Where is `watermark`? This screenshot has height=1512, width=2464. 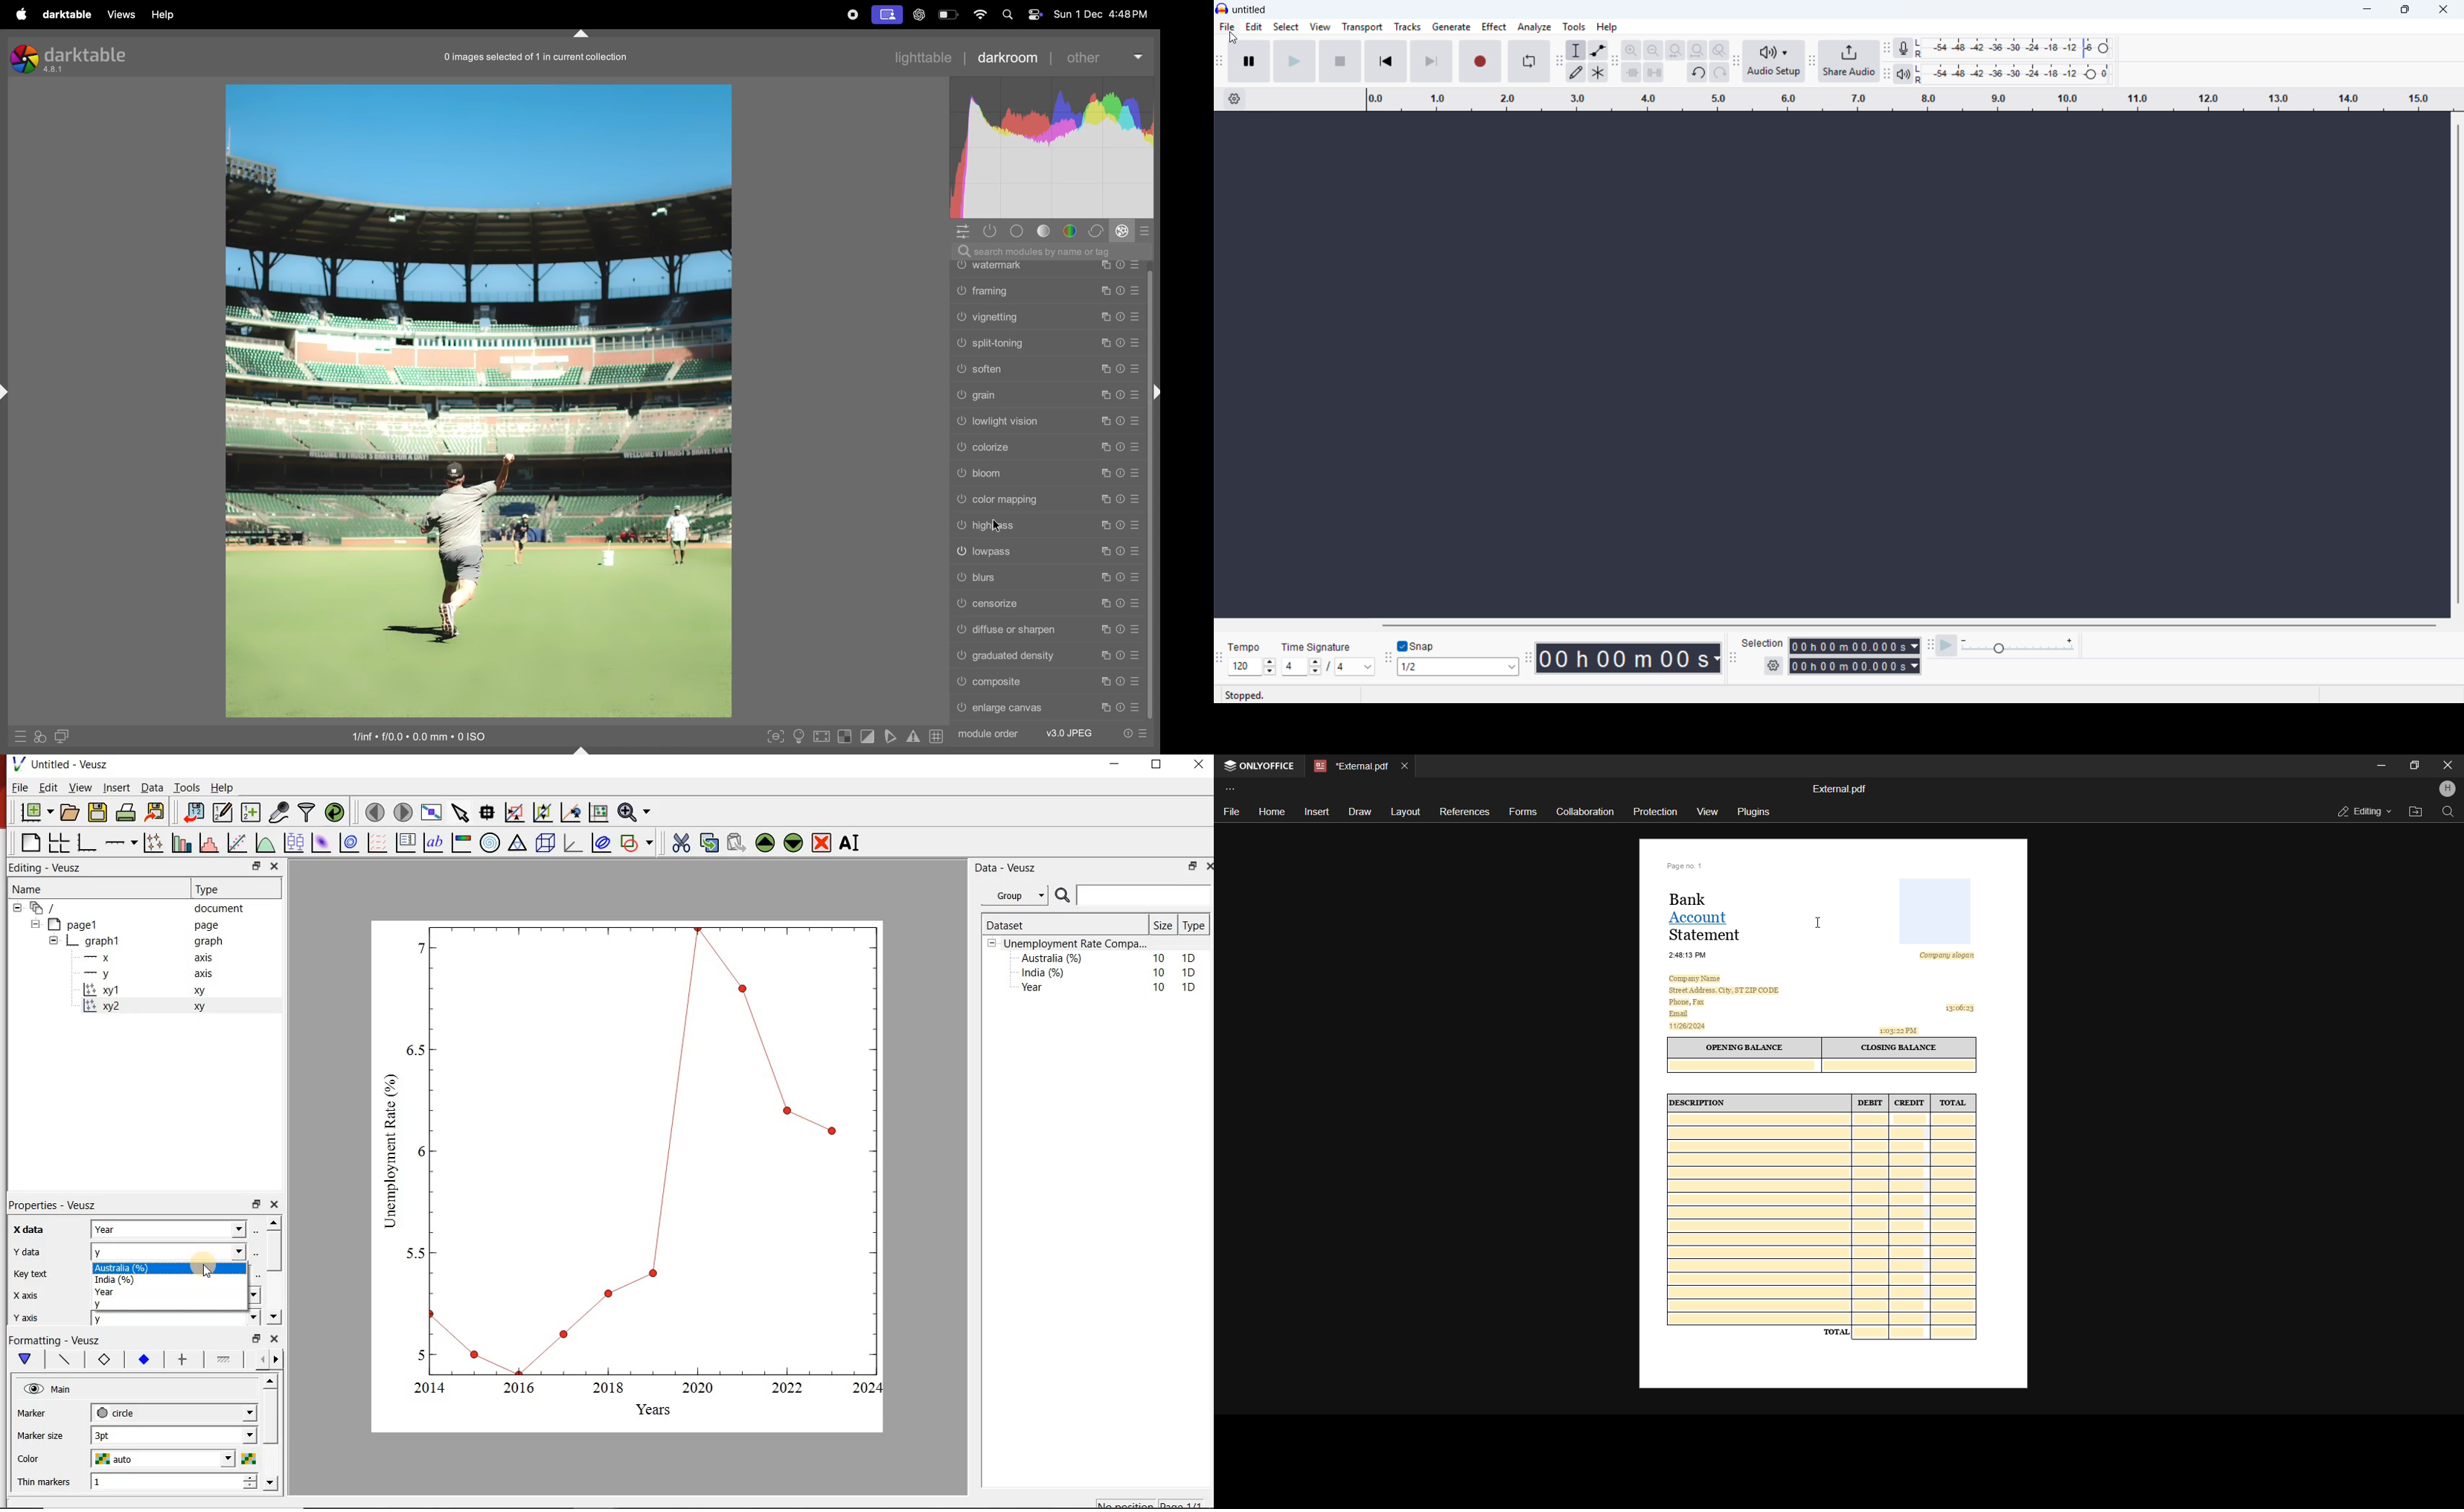
watermark is located at coordinates (1047, 267).